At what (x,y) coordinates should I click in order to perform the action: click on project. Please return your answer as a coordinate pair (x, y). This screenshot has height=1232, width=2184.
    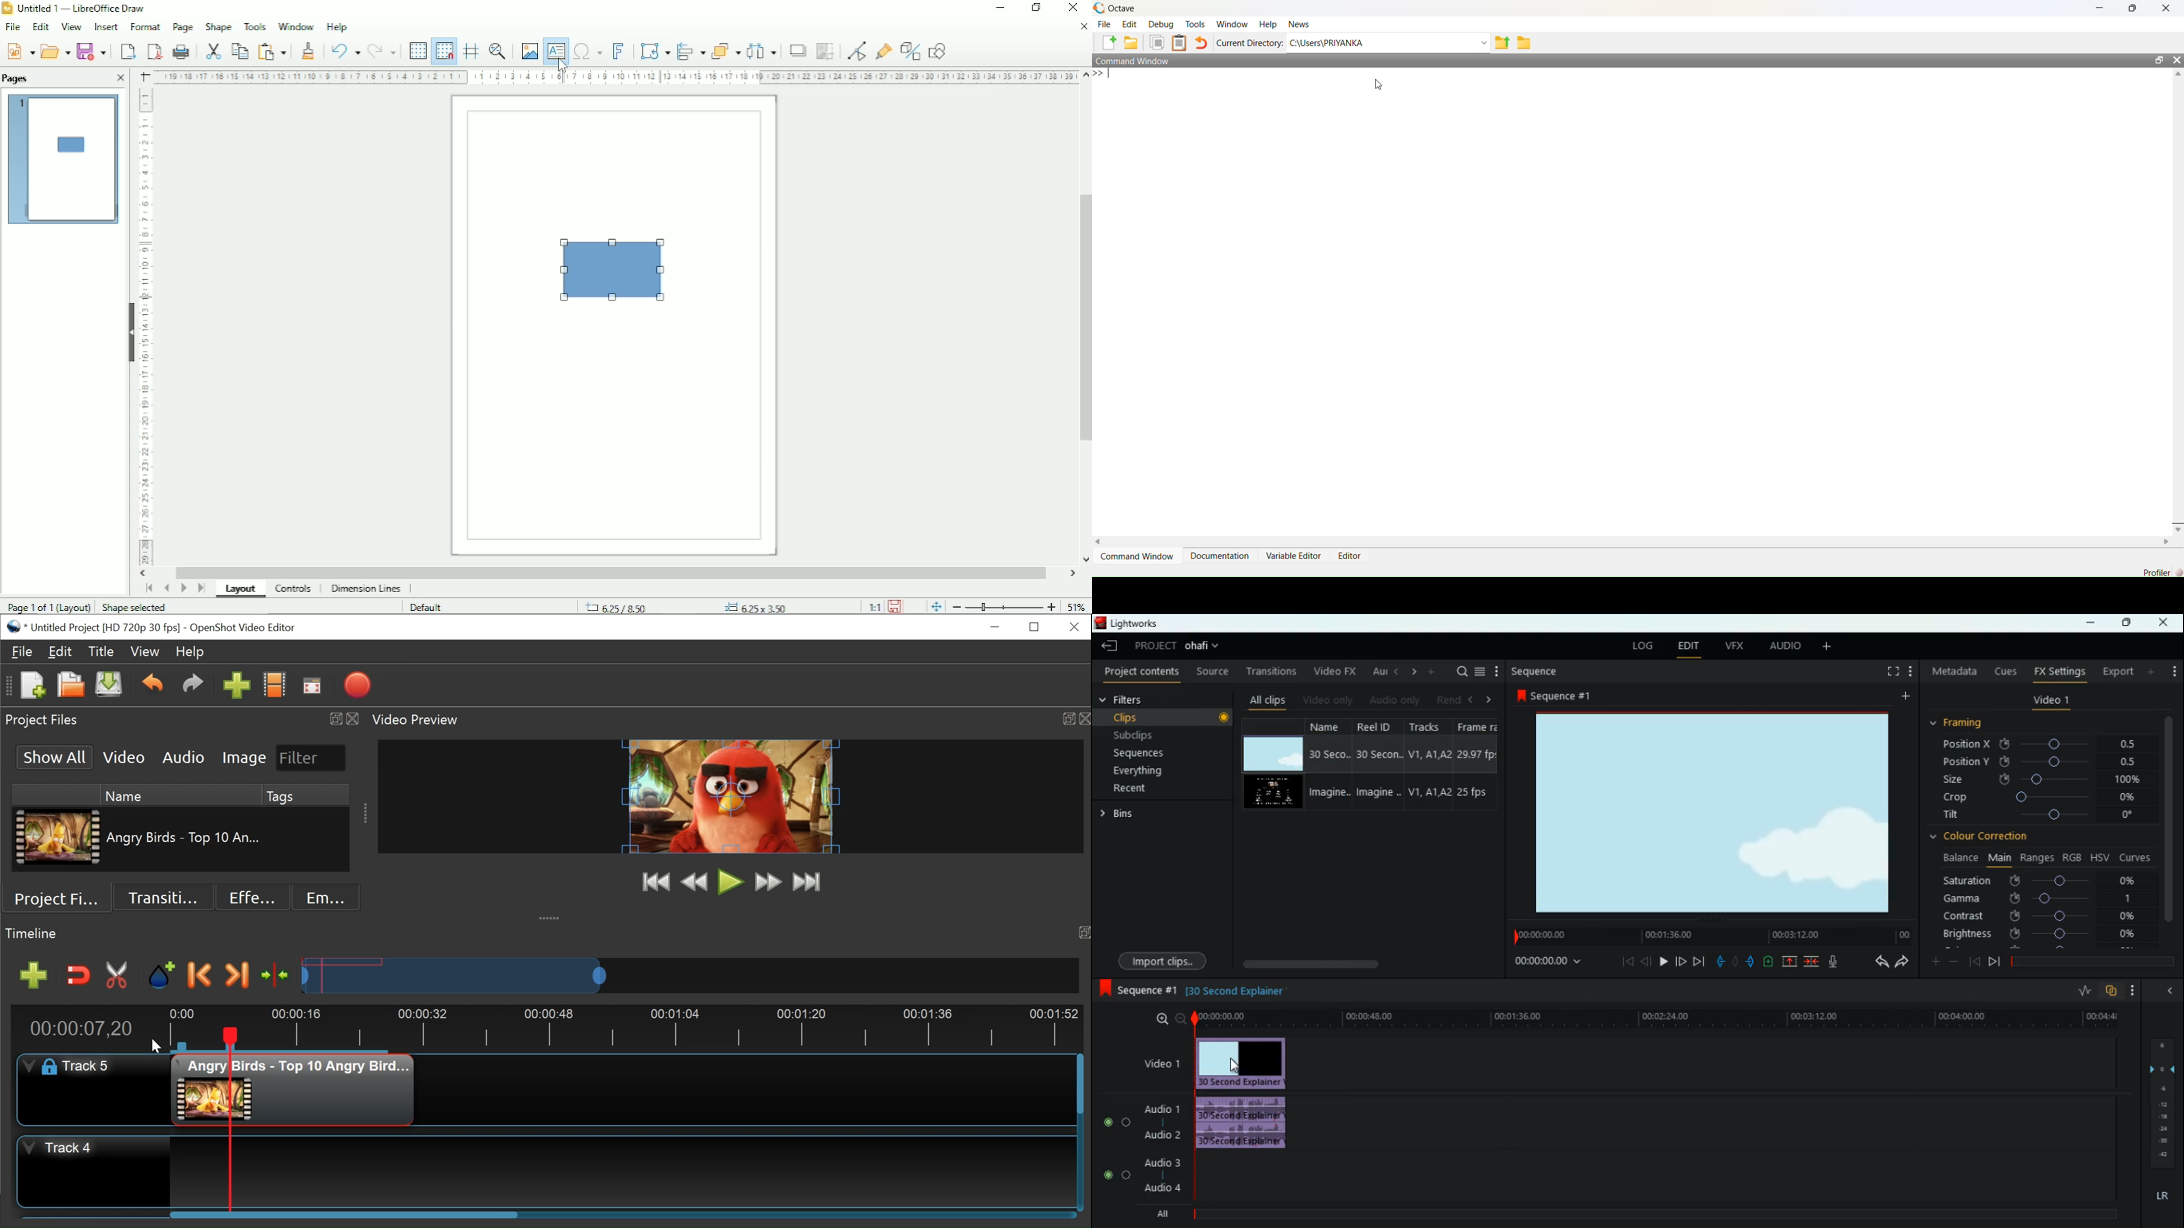
    Looking at the image, I should click on (1179, 646).